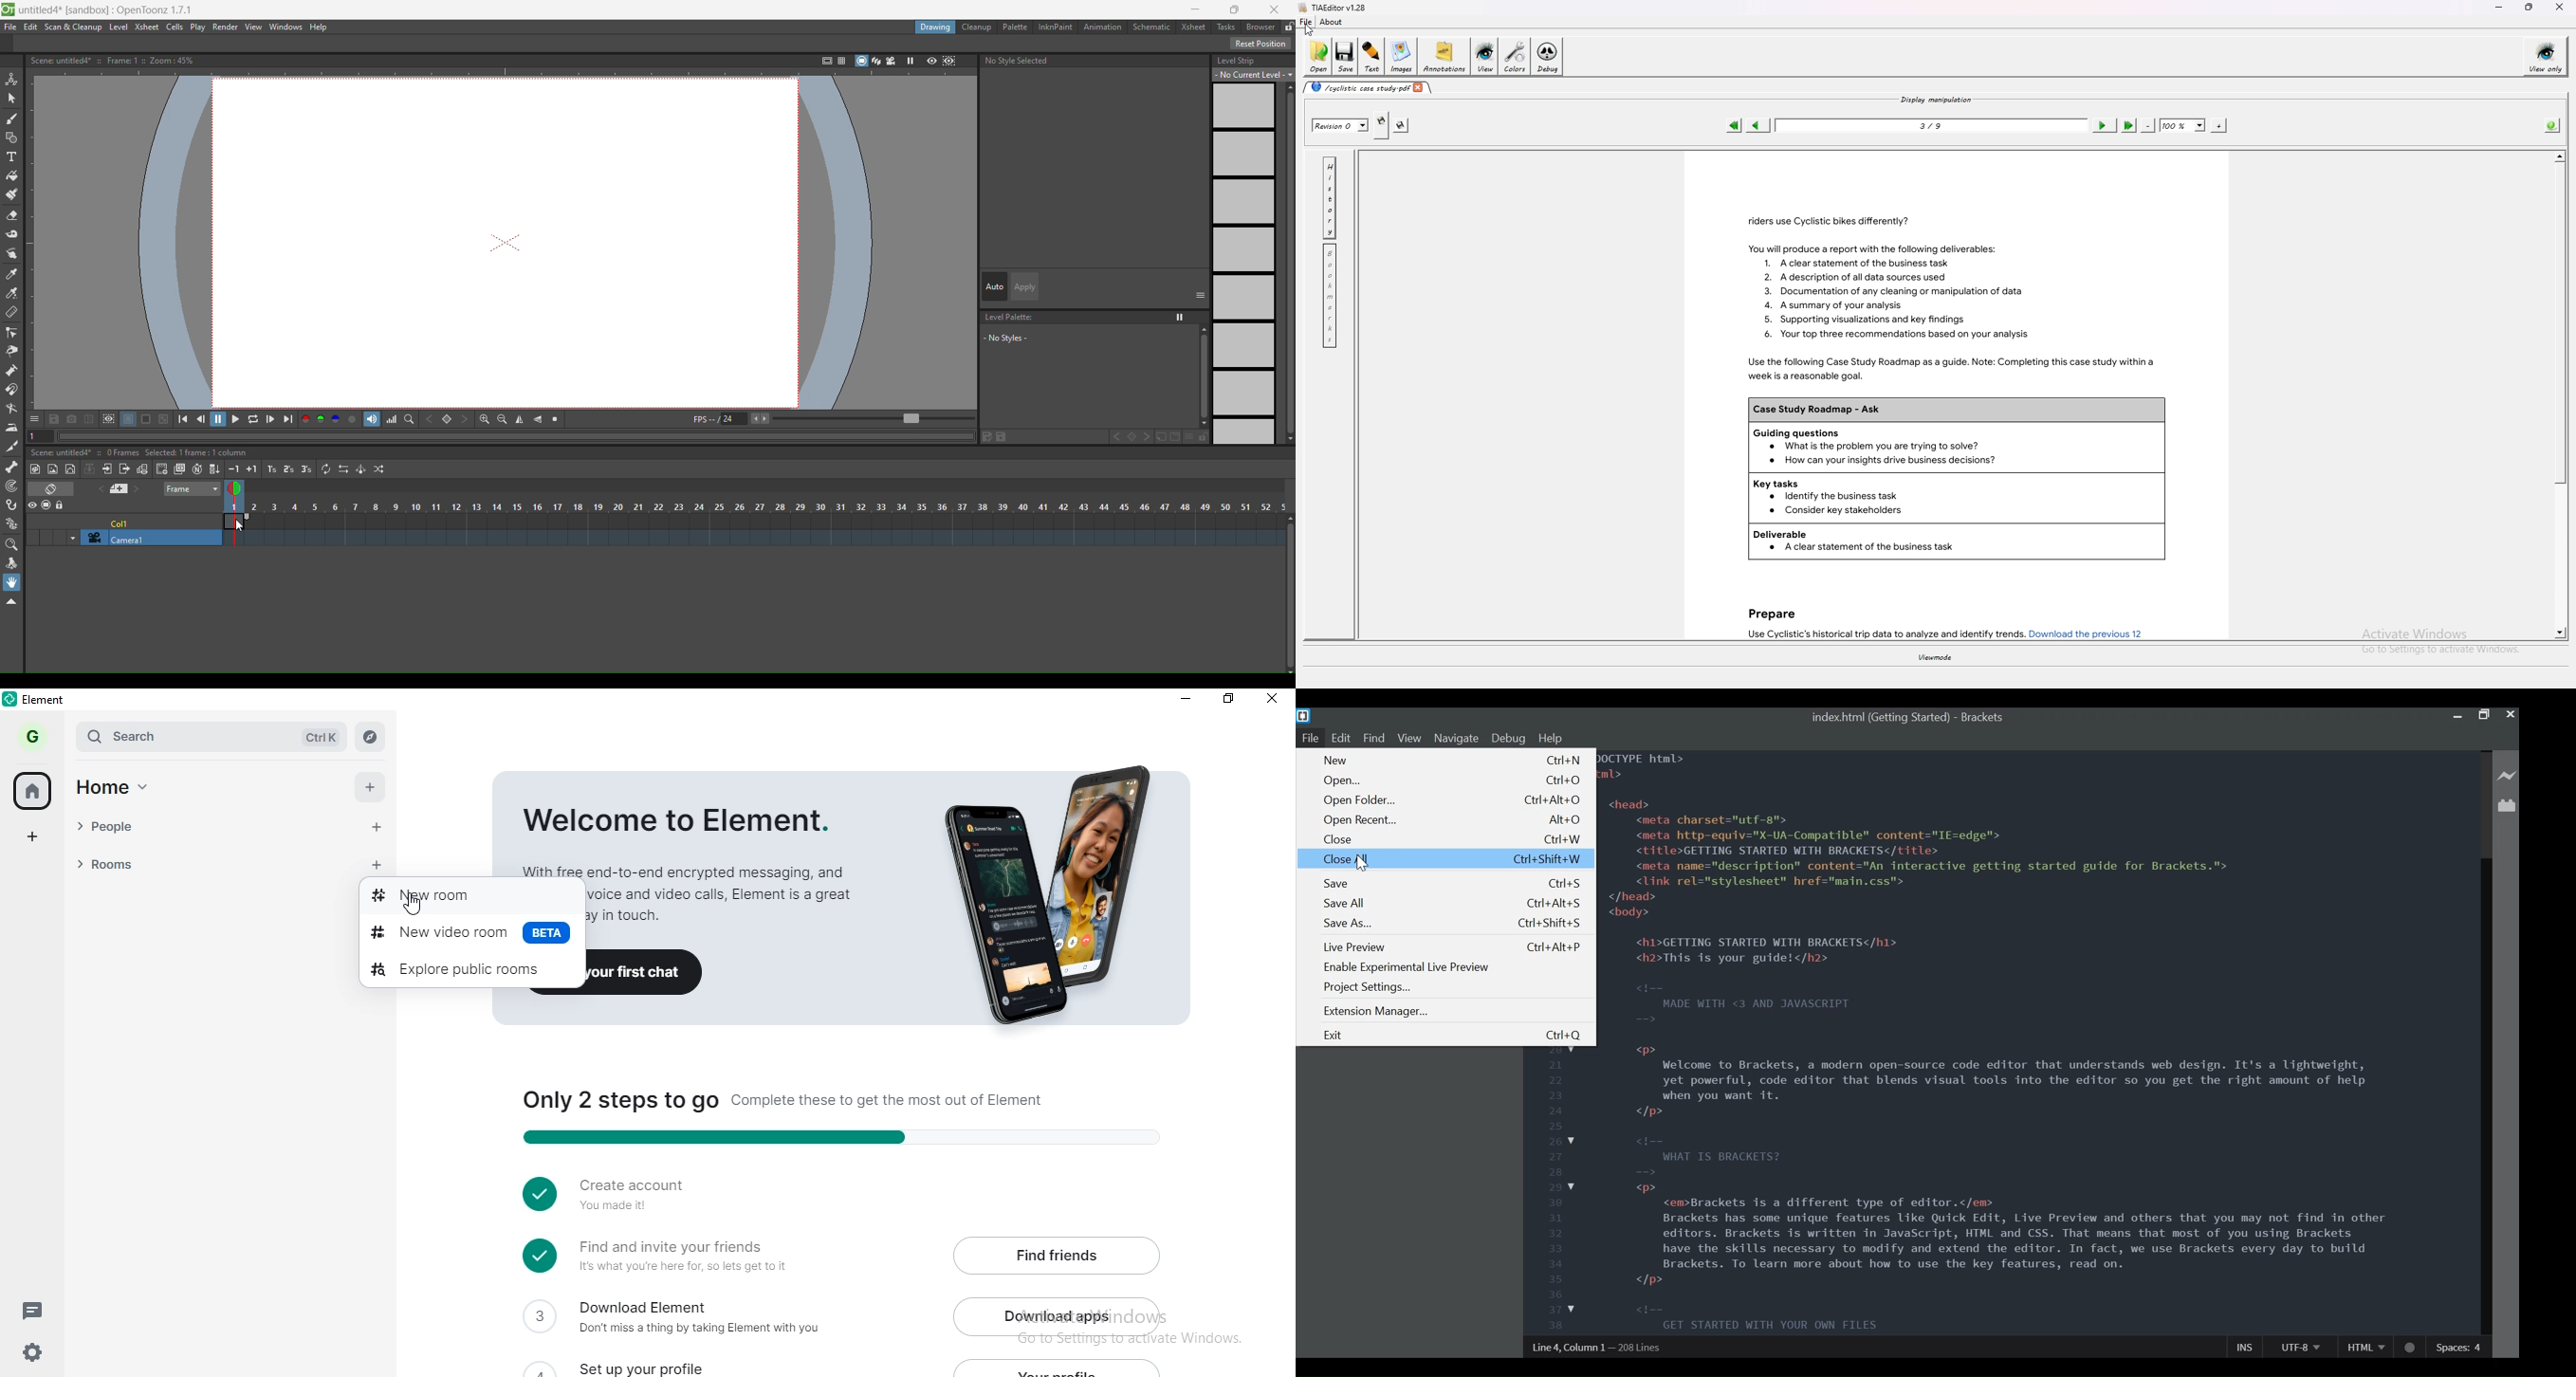  What do you see at coordinates (1451, 840) in the screenshot?
I see `Close` at bounding box center [1451, 840].